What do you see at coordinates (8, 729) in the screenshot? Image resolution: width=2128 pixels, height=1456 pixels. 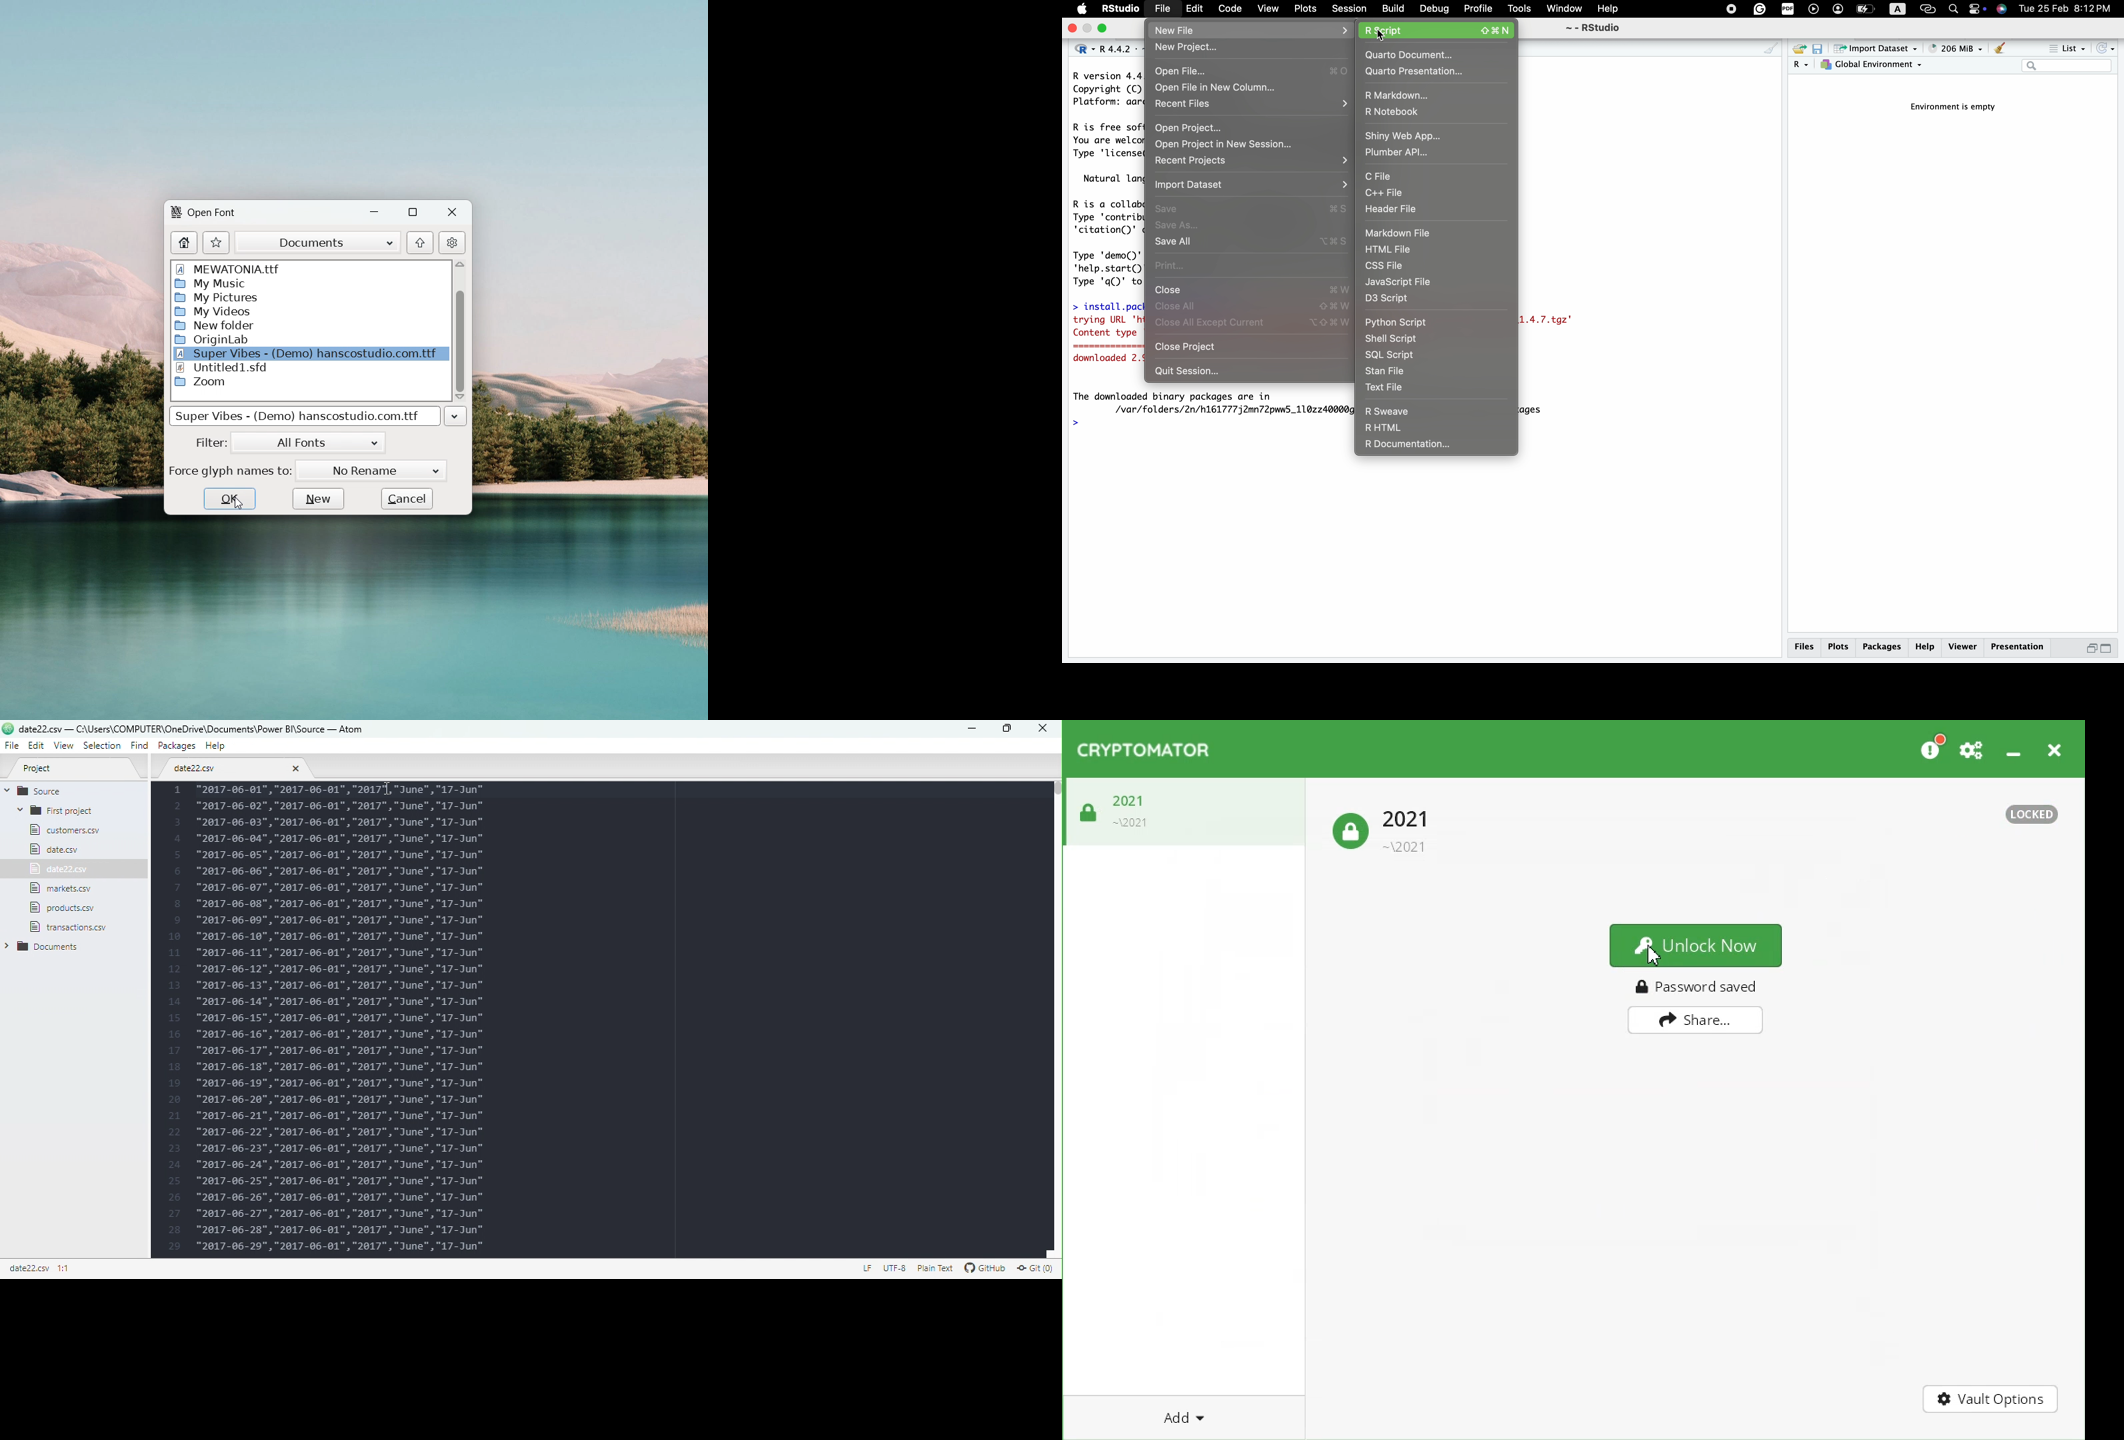 I see `logo` at bounding box center [8, 729].